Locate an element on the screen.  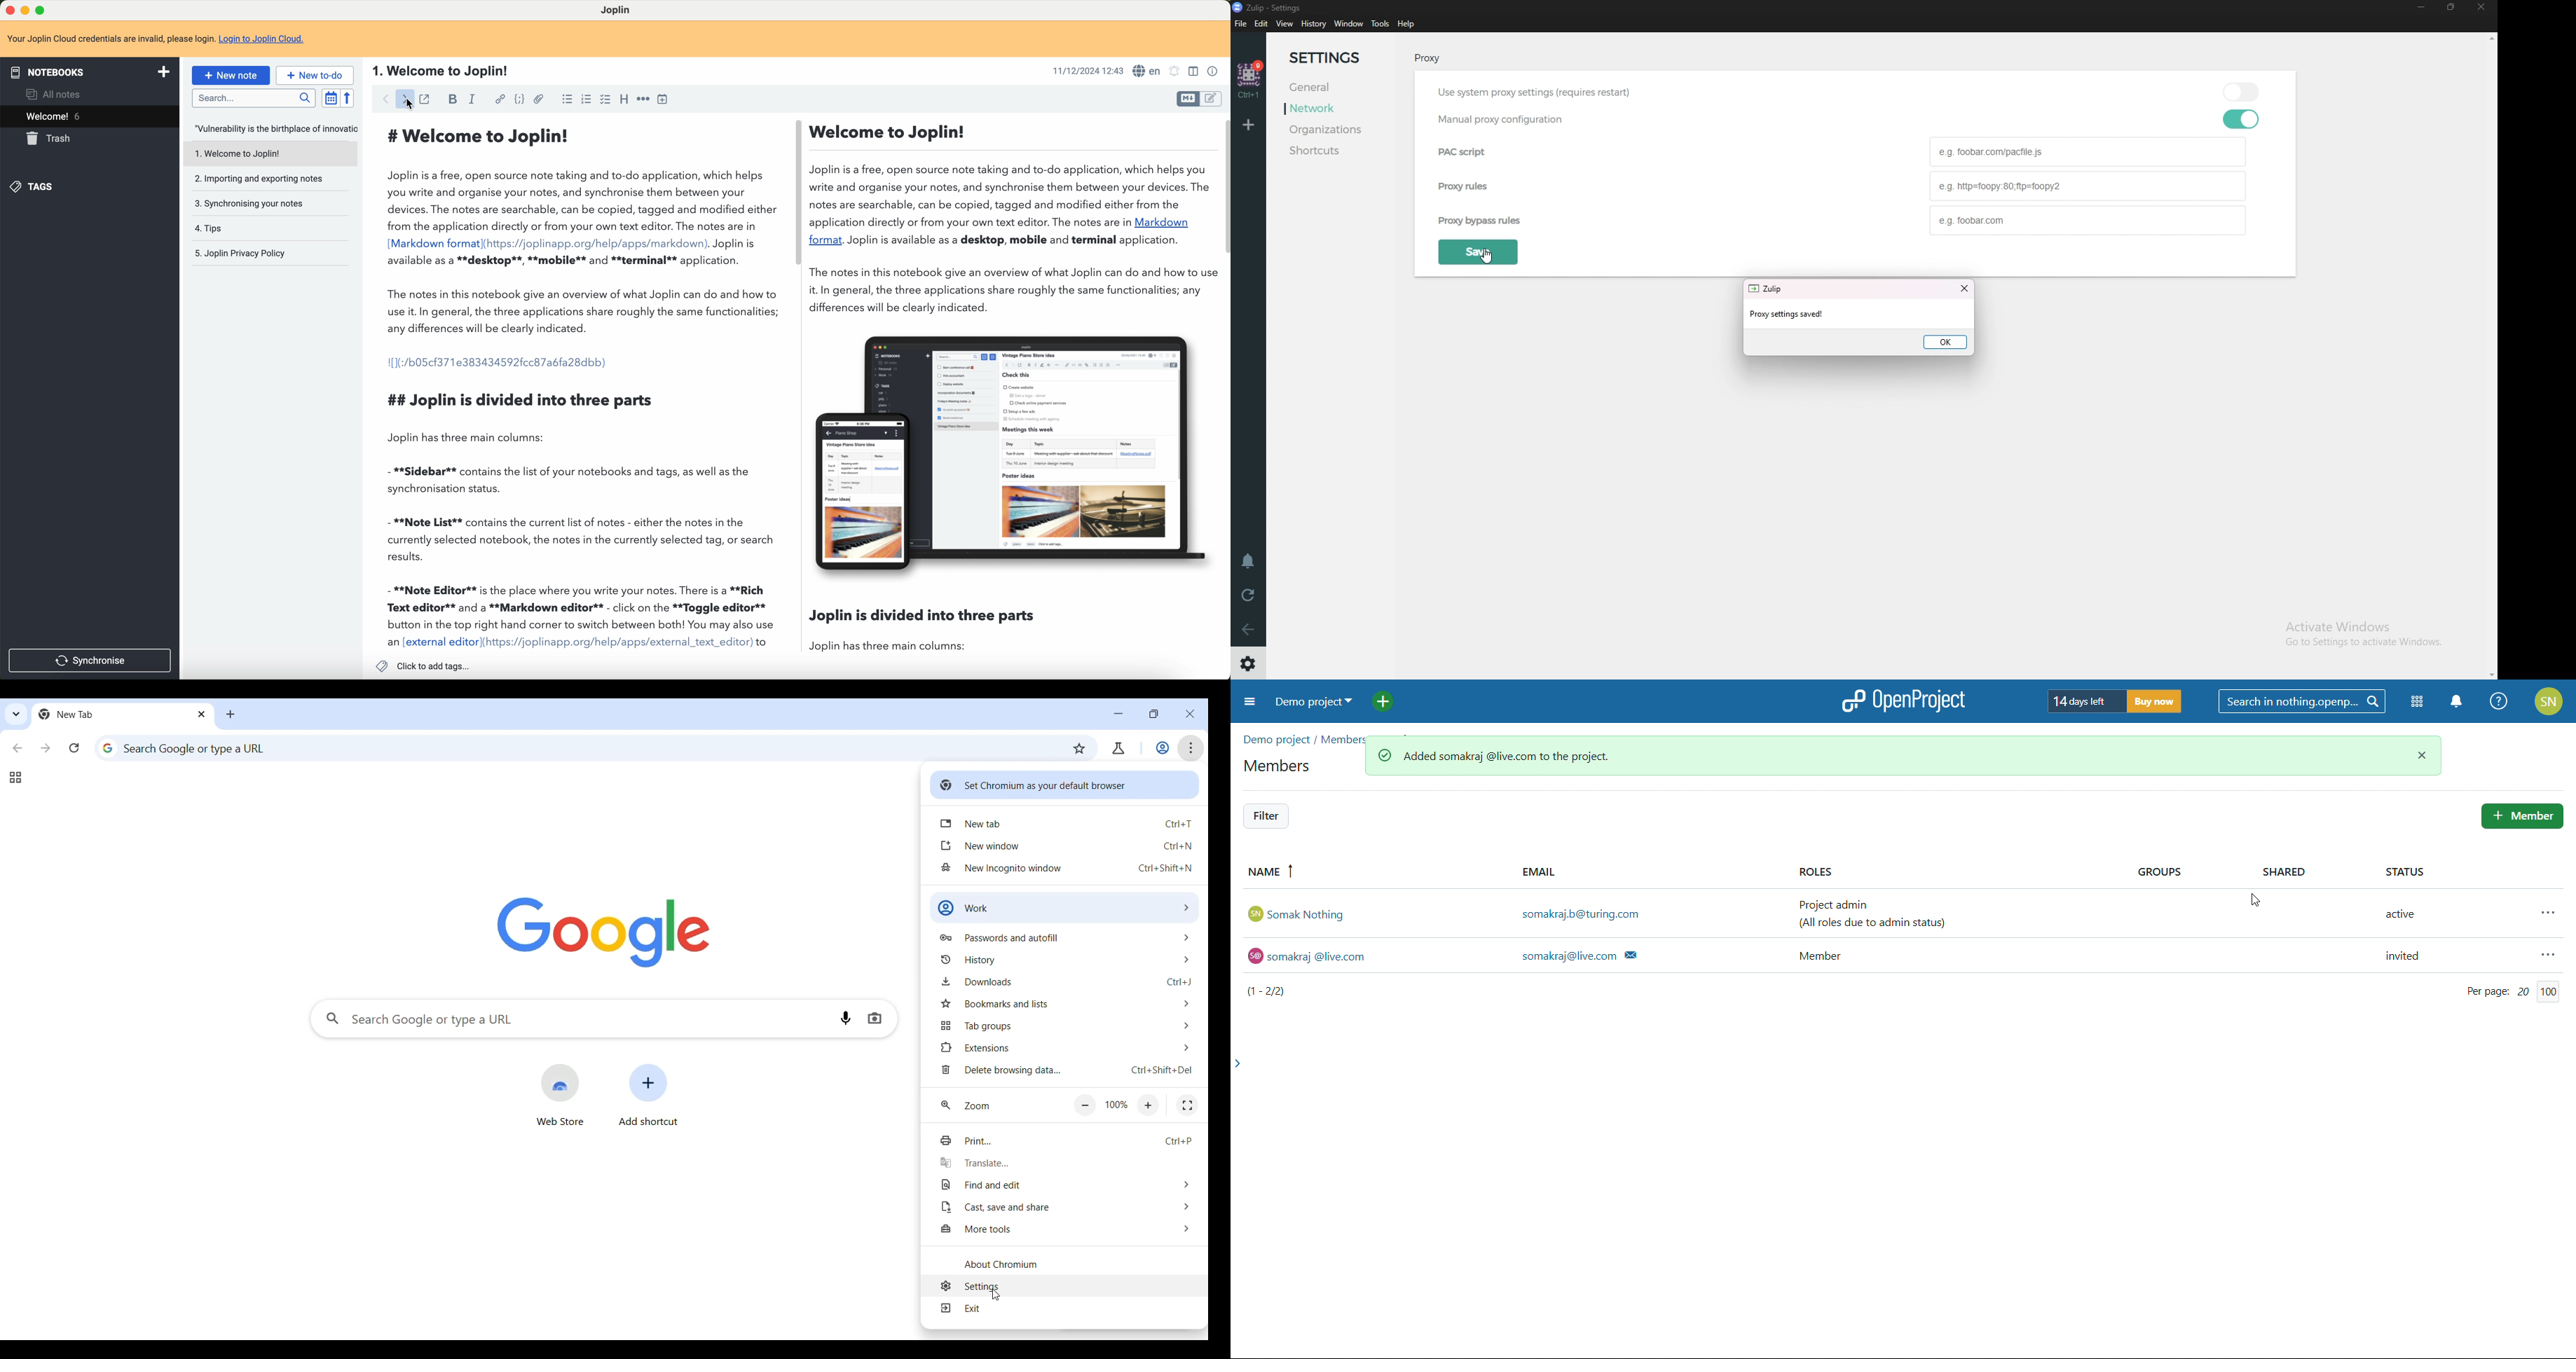
importing and exporting notes is located at coordinates (261, 179).